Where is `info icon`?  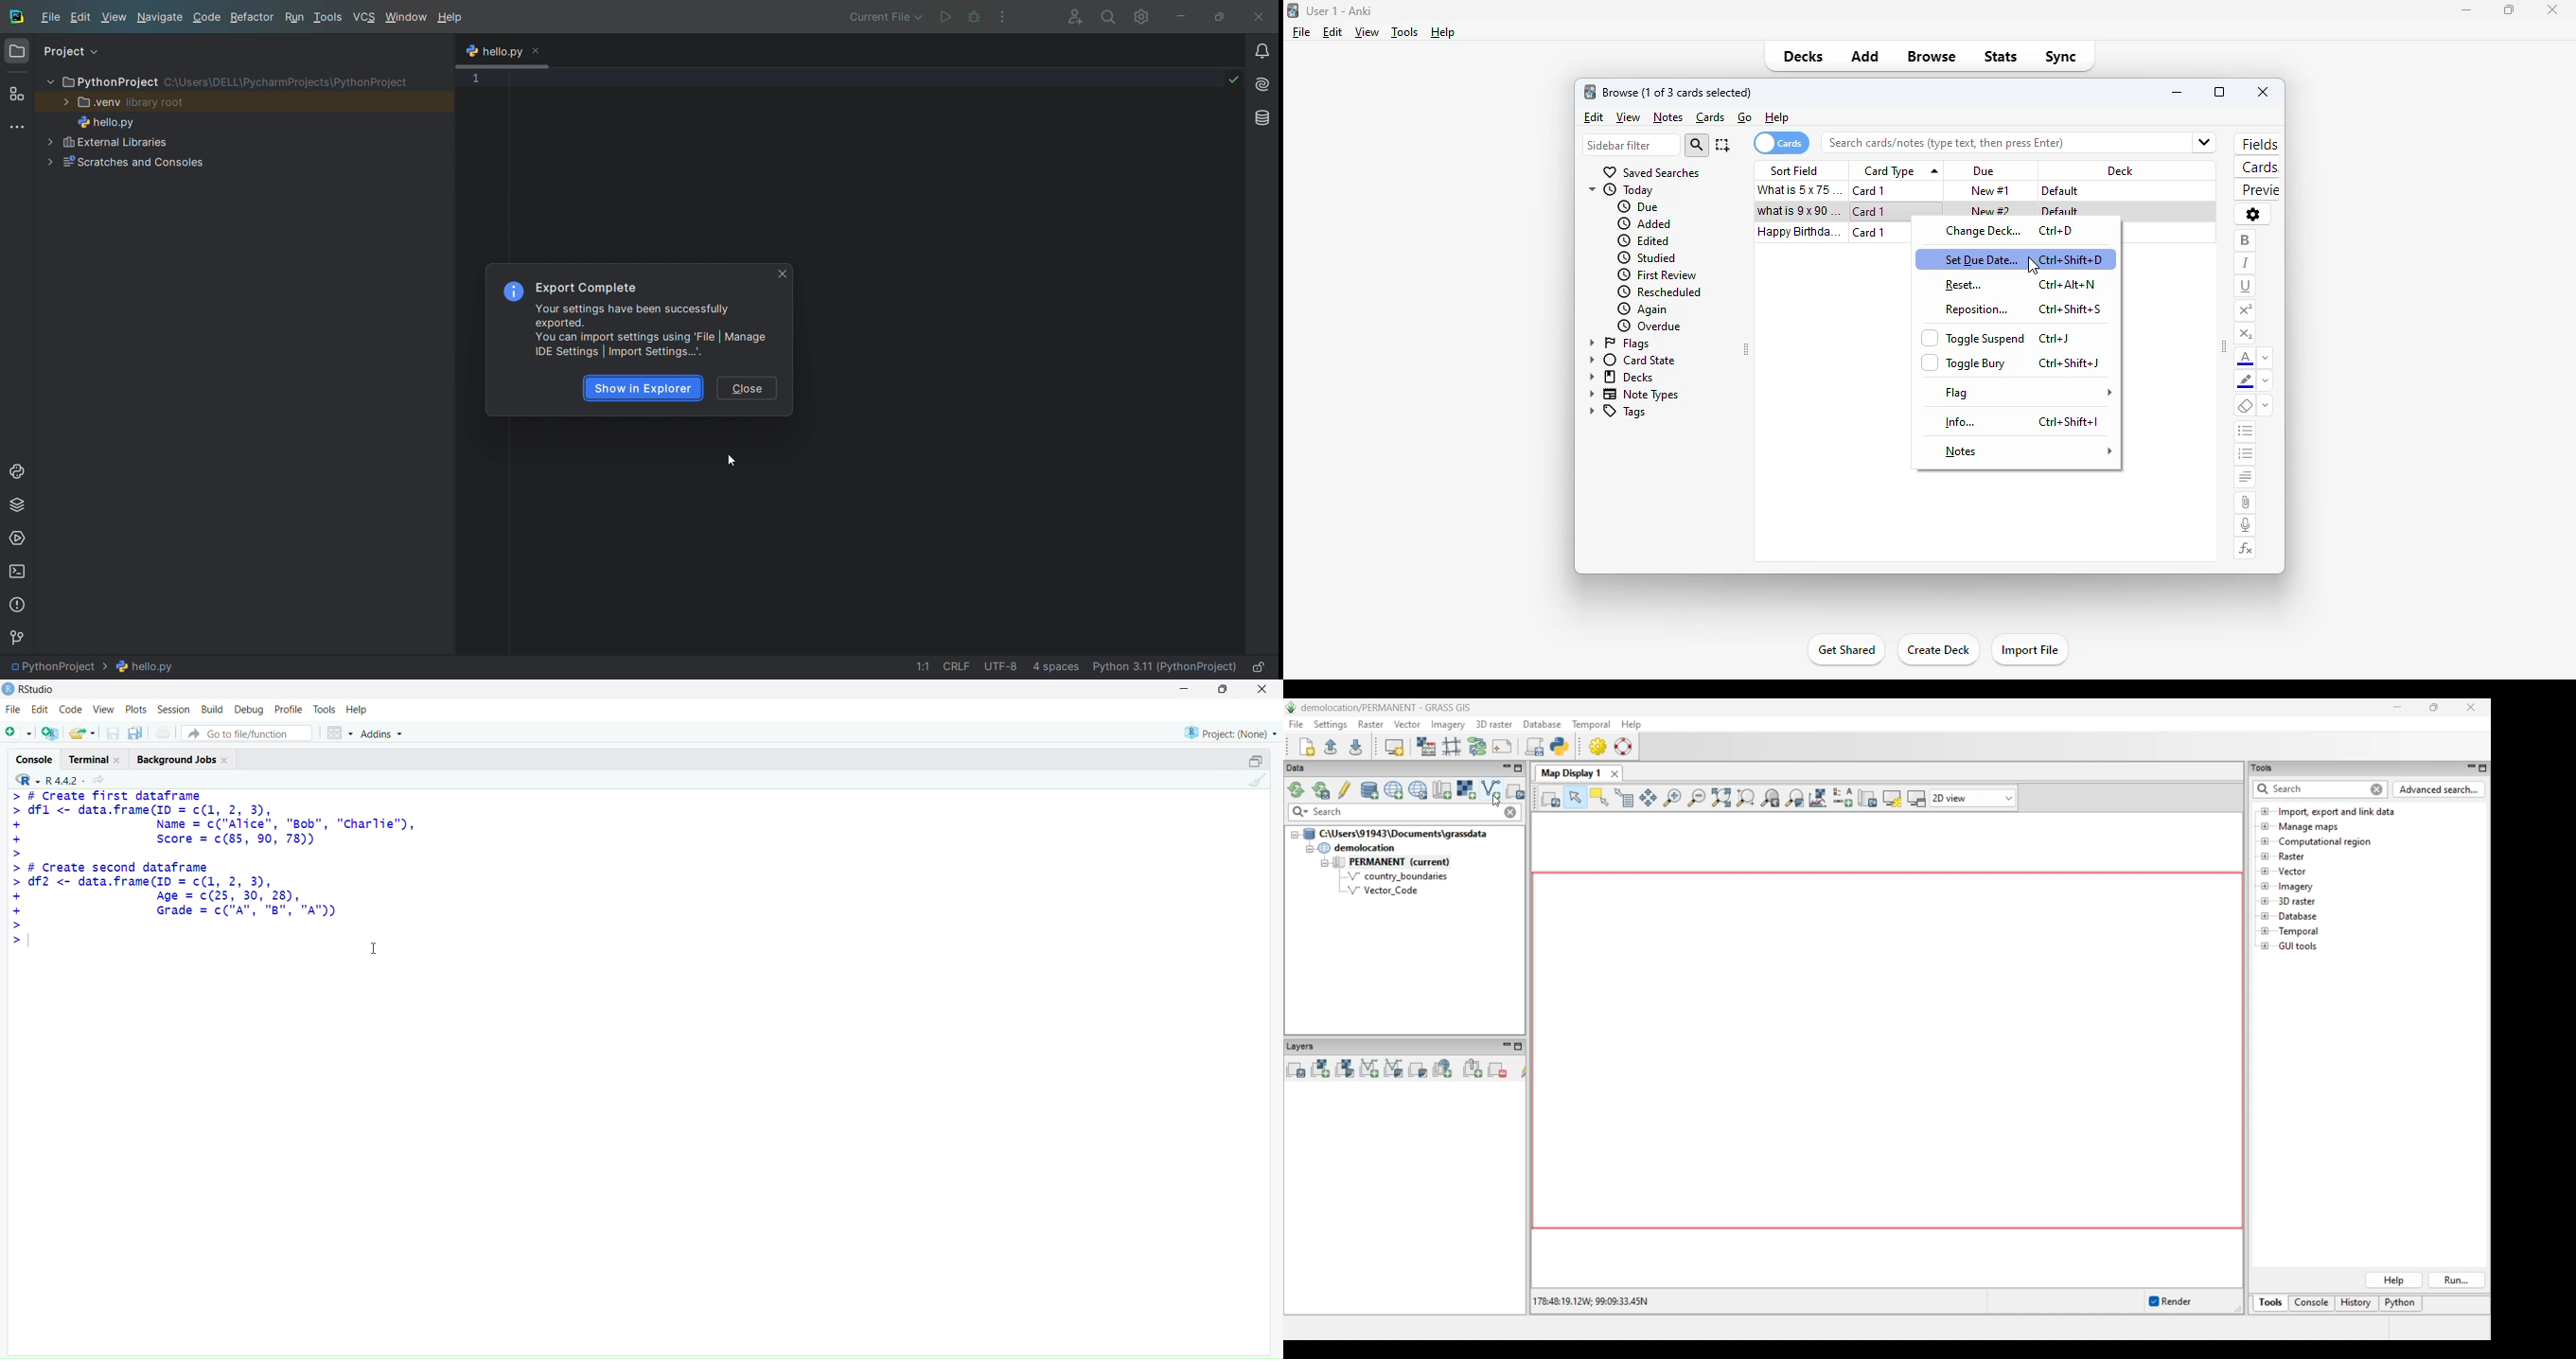 info icon is located at coordinates (513, 292).